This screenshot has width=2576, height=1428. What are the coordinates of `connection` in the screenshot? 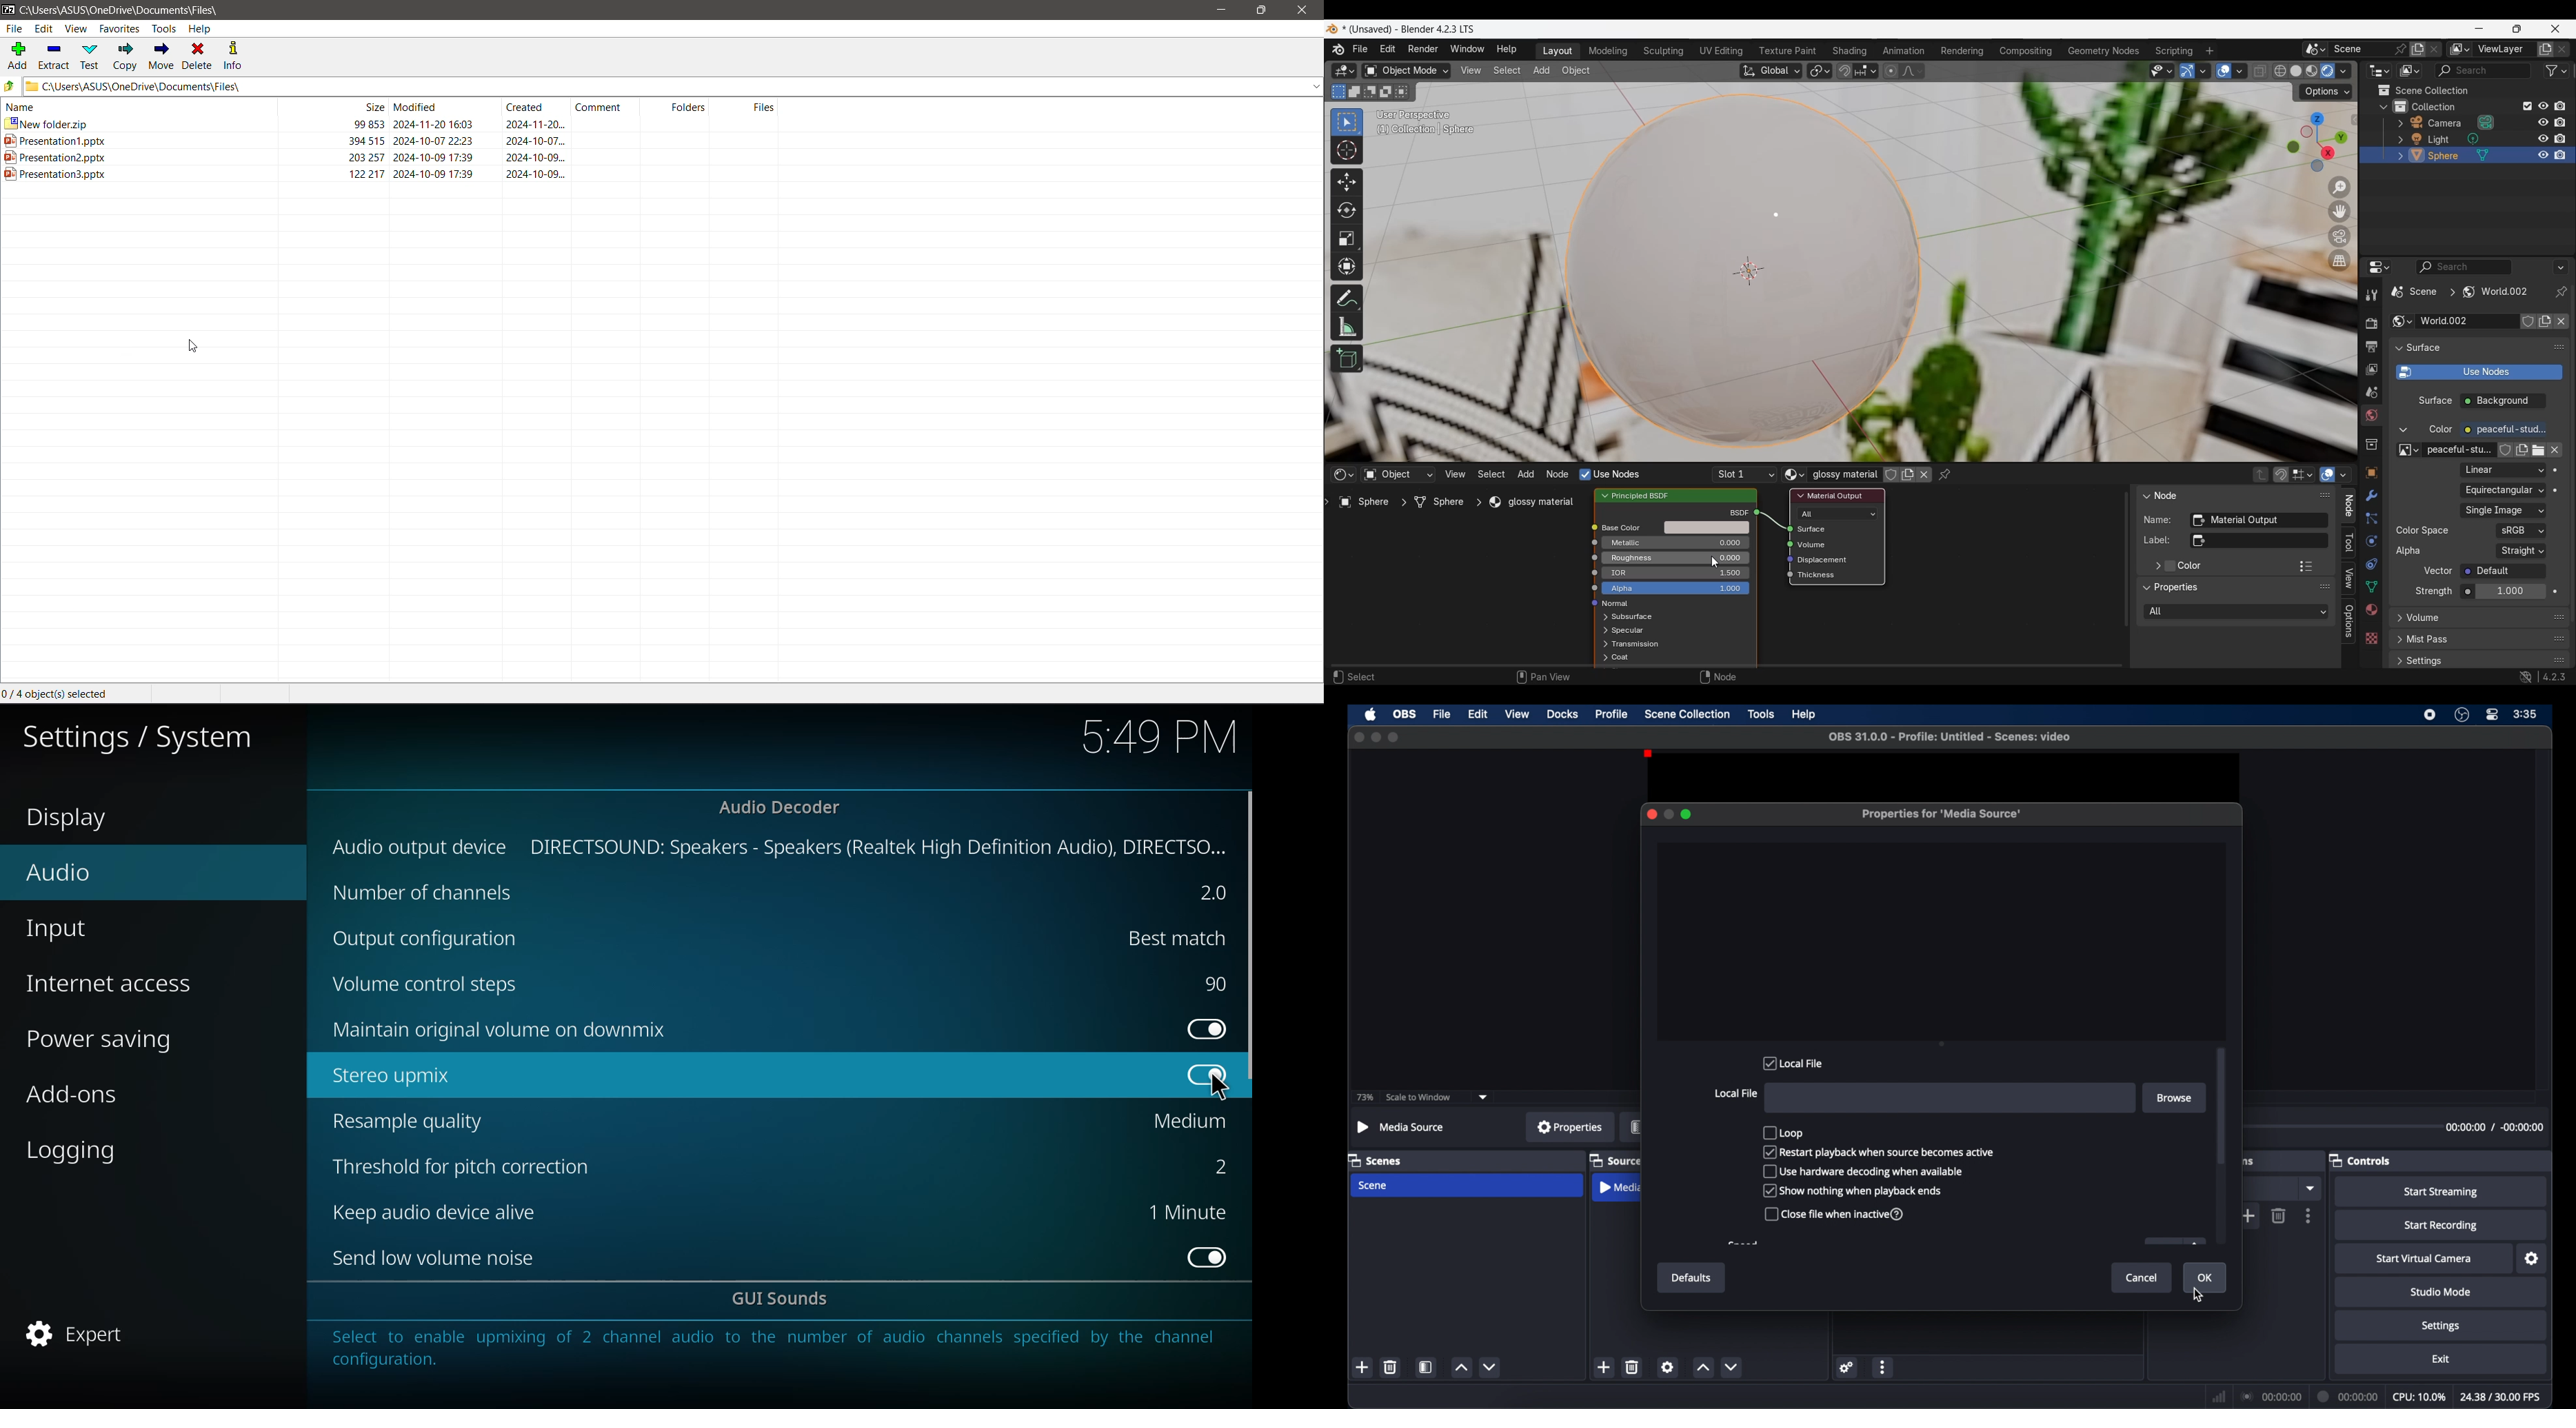 It's located at (2271, 1395).